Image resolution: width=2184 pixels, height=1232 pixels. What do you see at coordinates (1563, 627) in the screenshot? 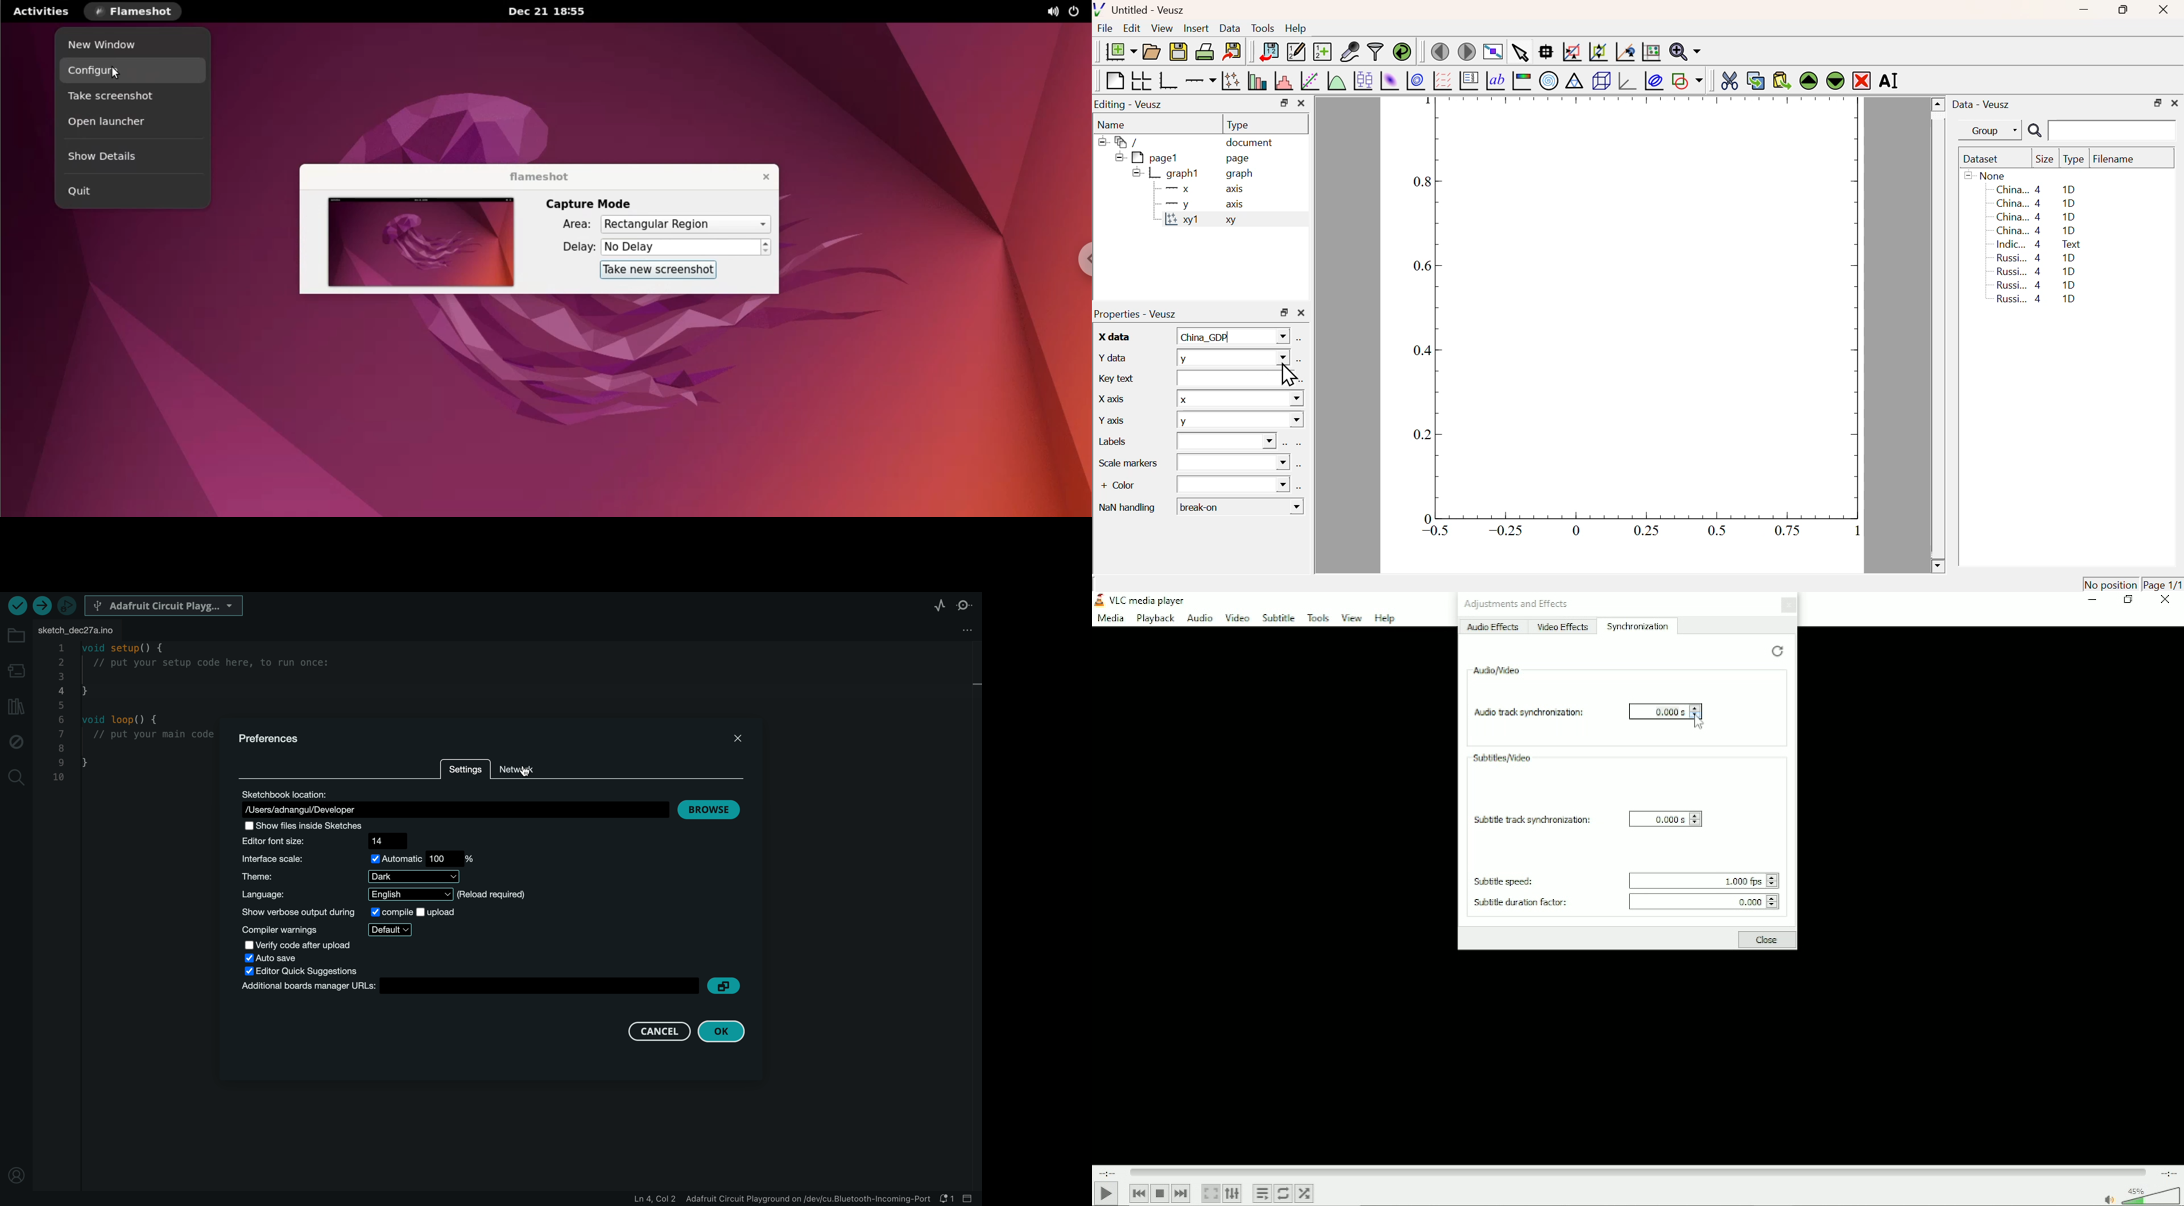
I see `Video effects` at bounding box center [1563, 627].